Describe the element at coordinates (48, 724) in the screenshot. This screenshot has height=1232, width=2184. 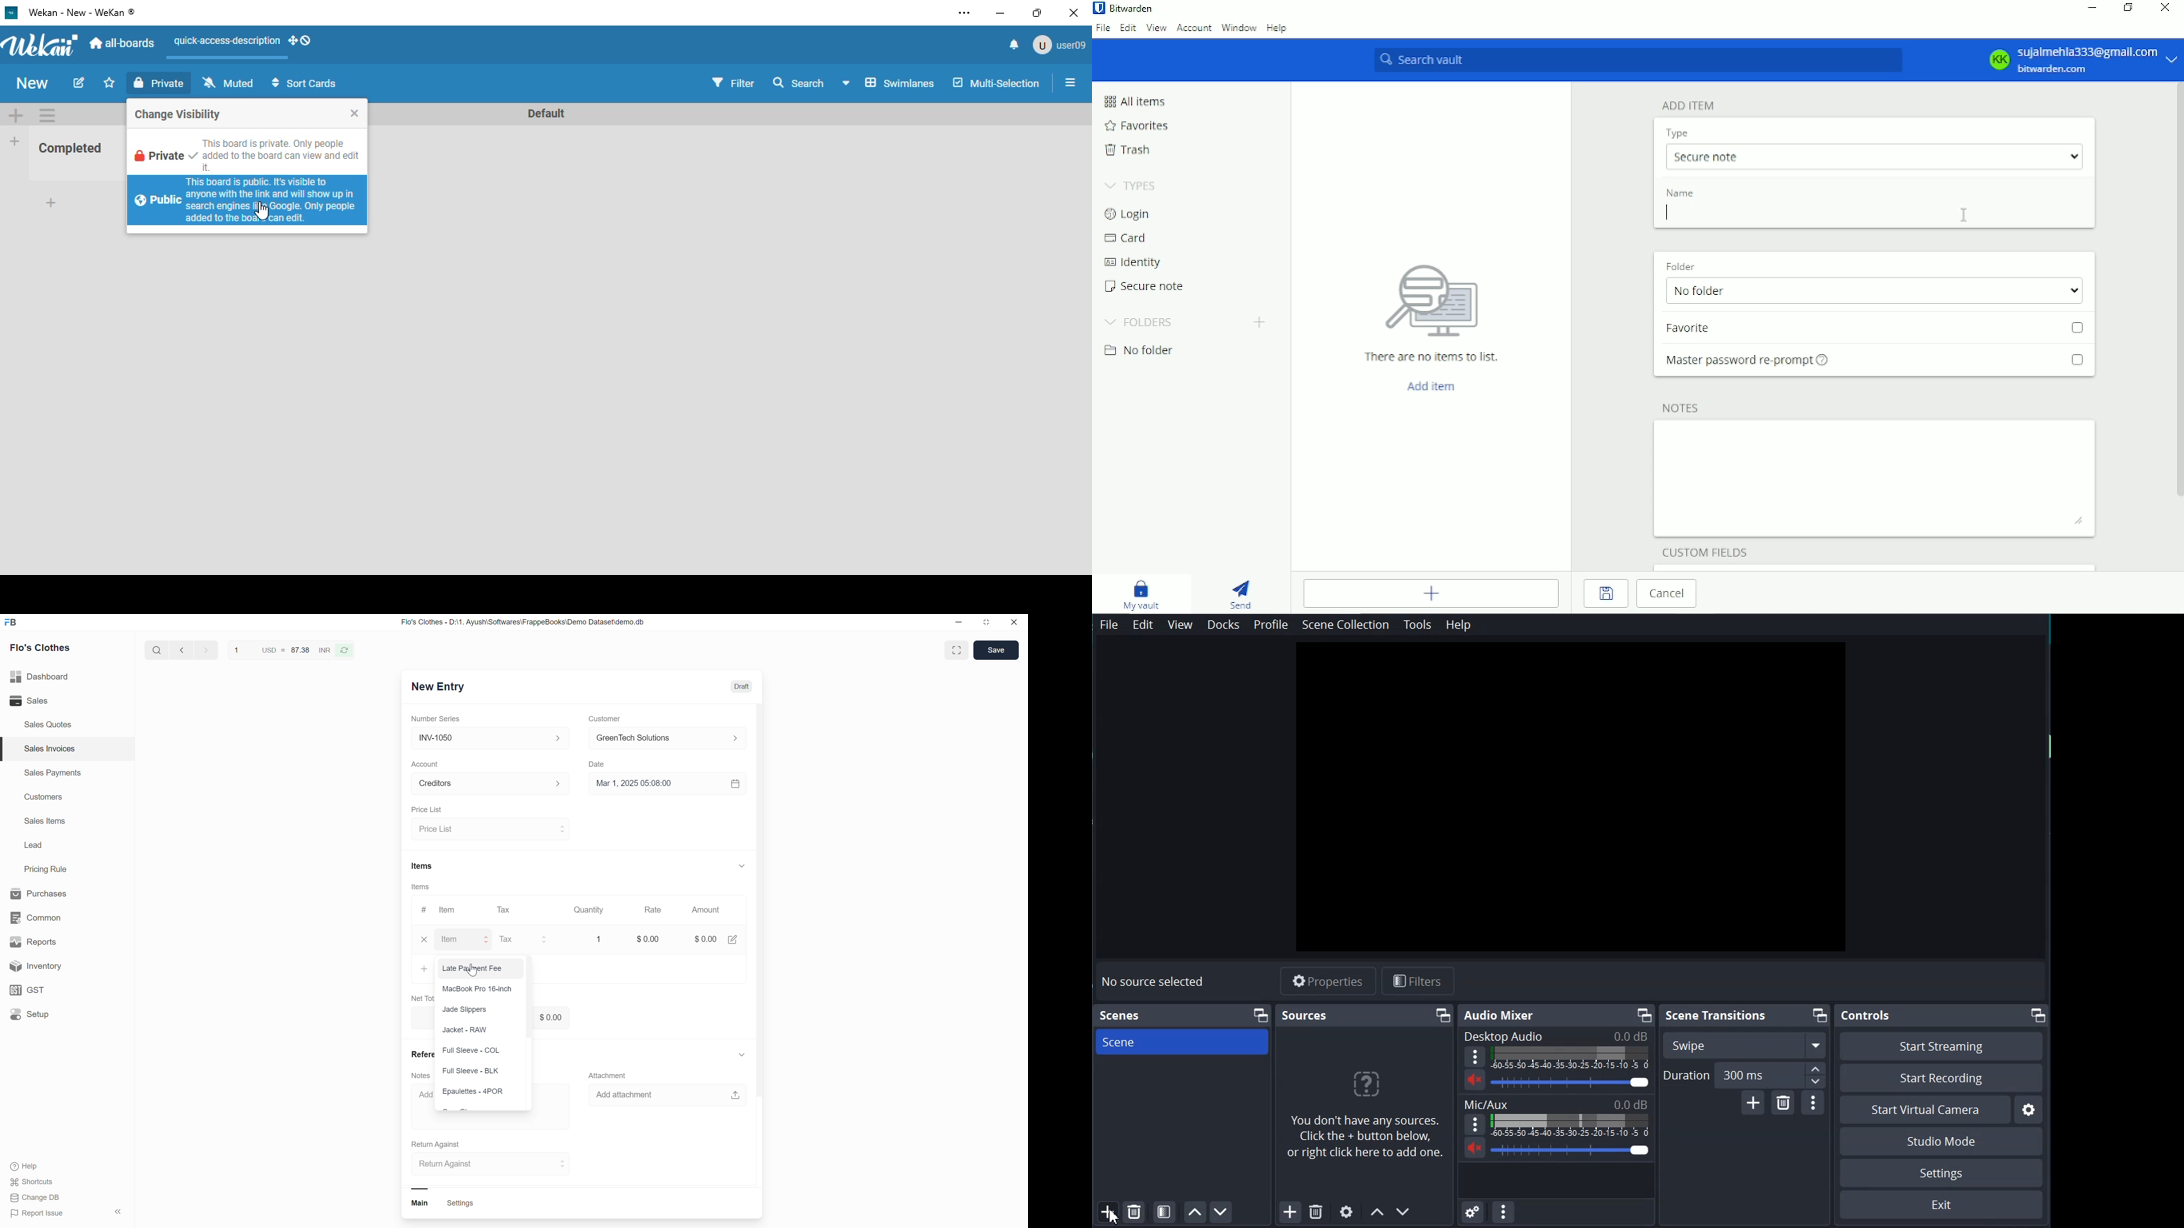
I see `Sales Quotes` at that location.